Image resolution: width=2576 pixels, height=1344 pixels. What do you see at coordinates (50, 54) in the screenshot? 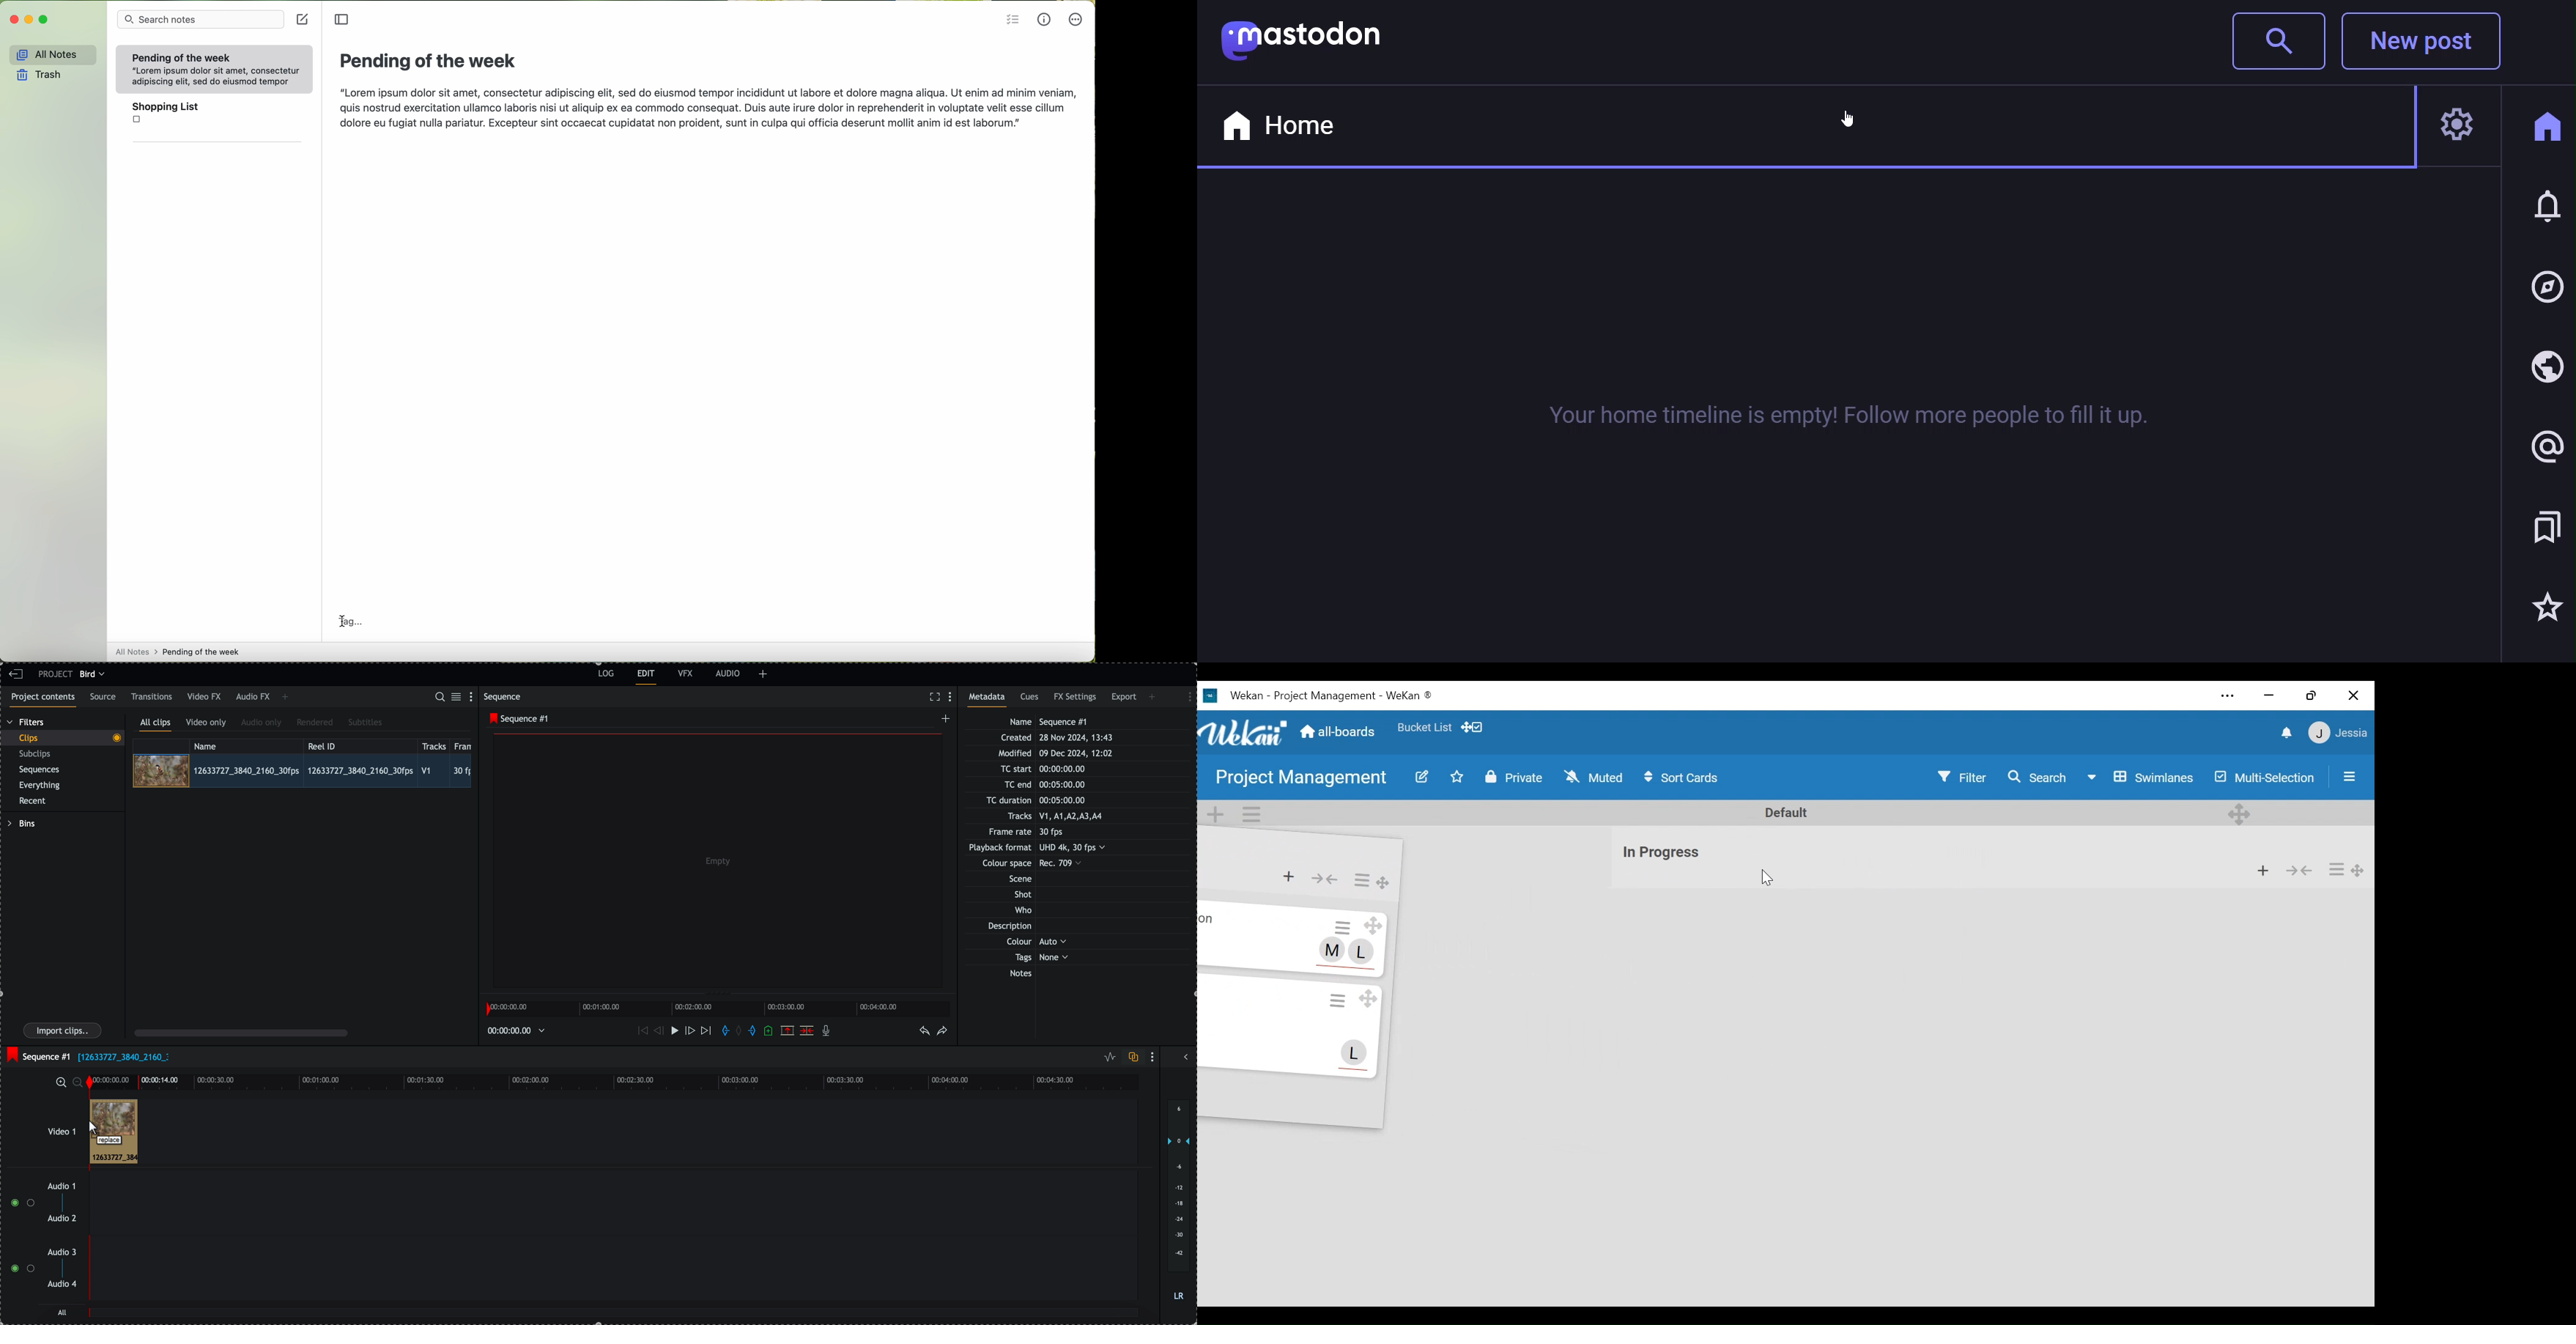
I see `all notes` at bounding box center [50, 54].